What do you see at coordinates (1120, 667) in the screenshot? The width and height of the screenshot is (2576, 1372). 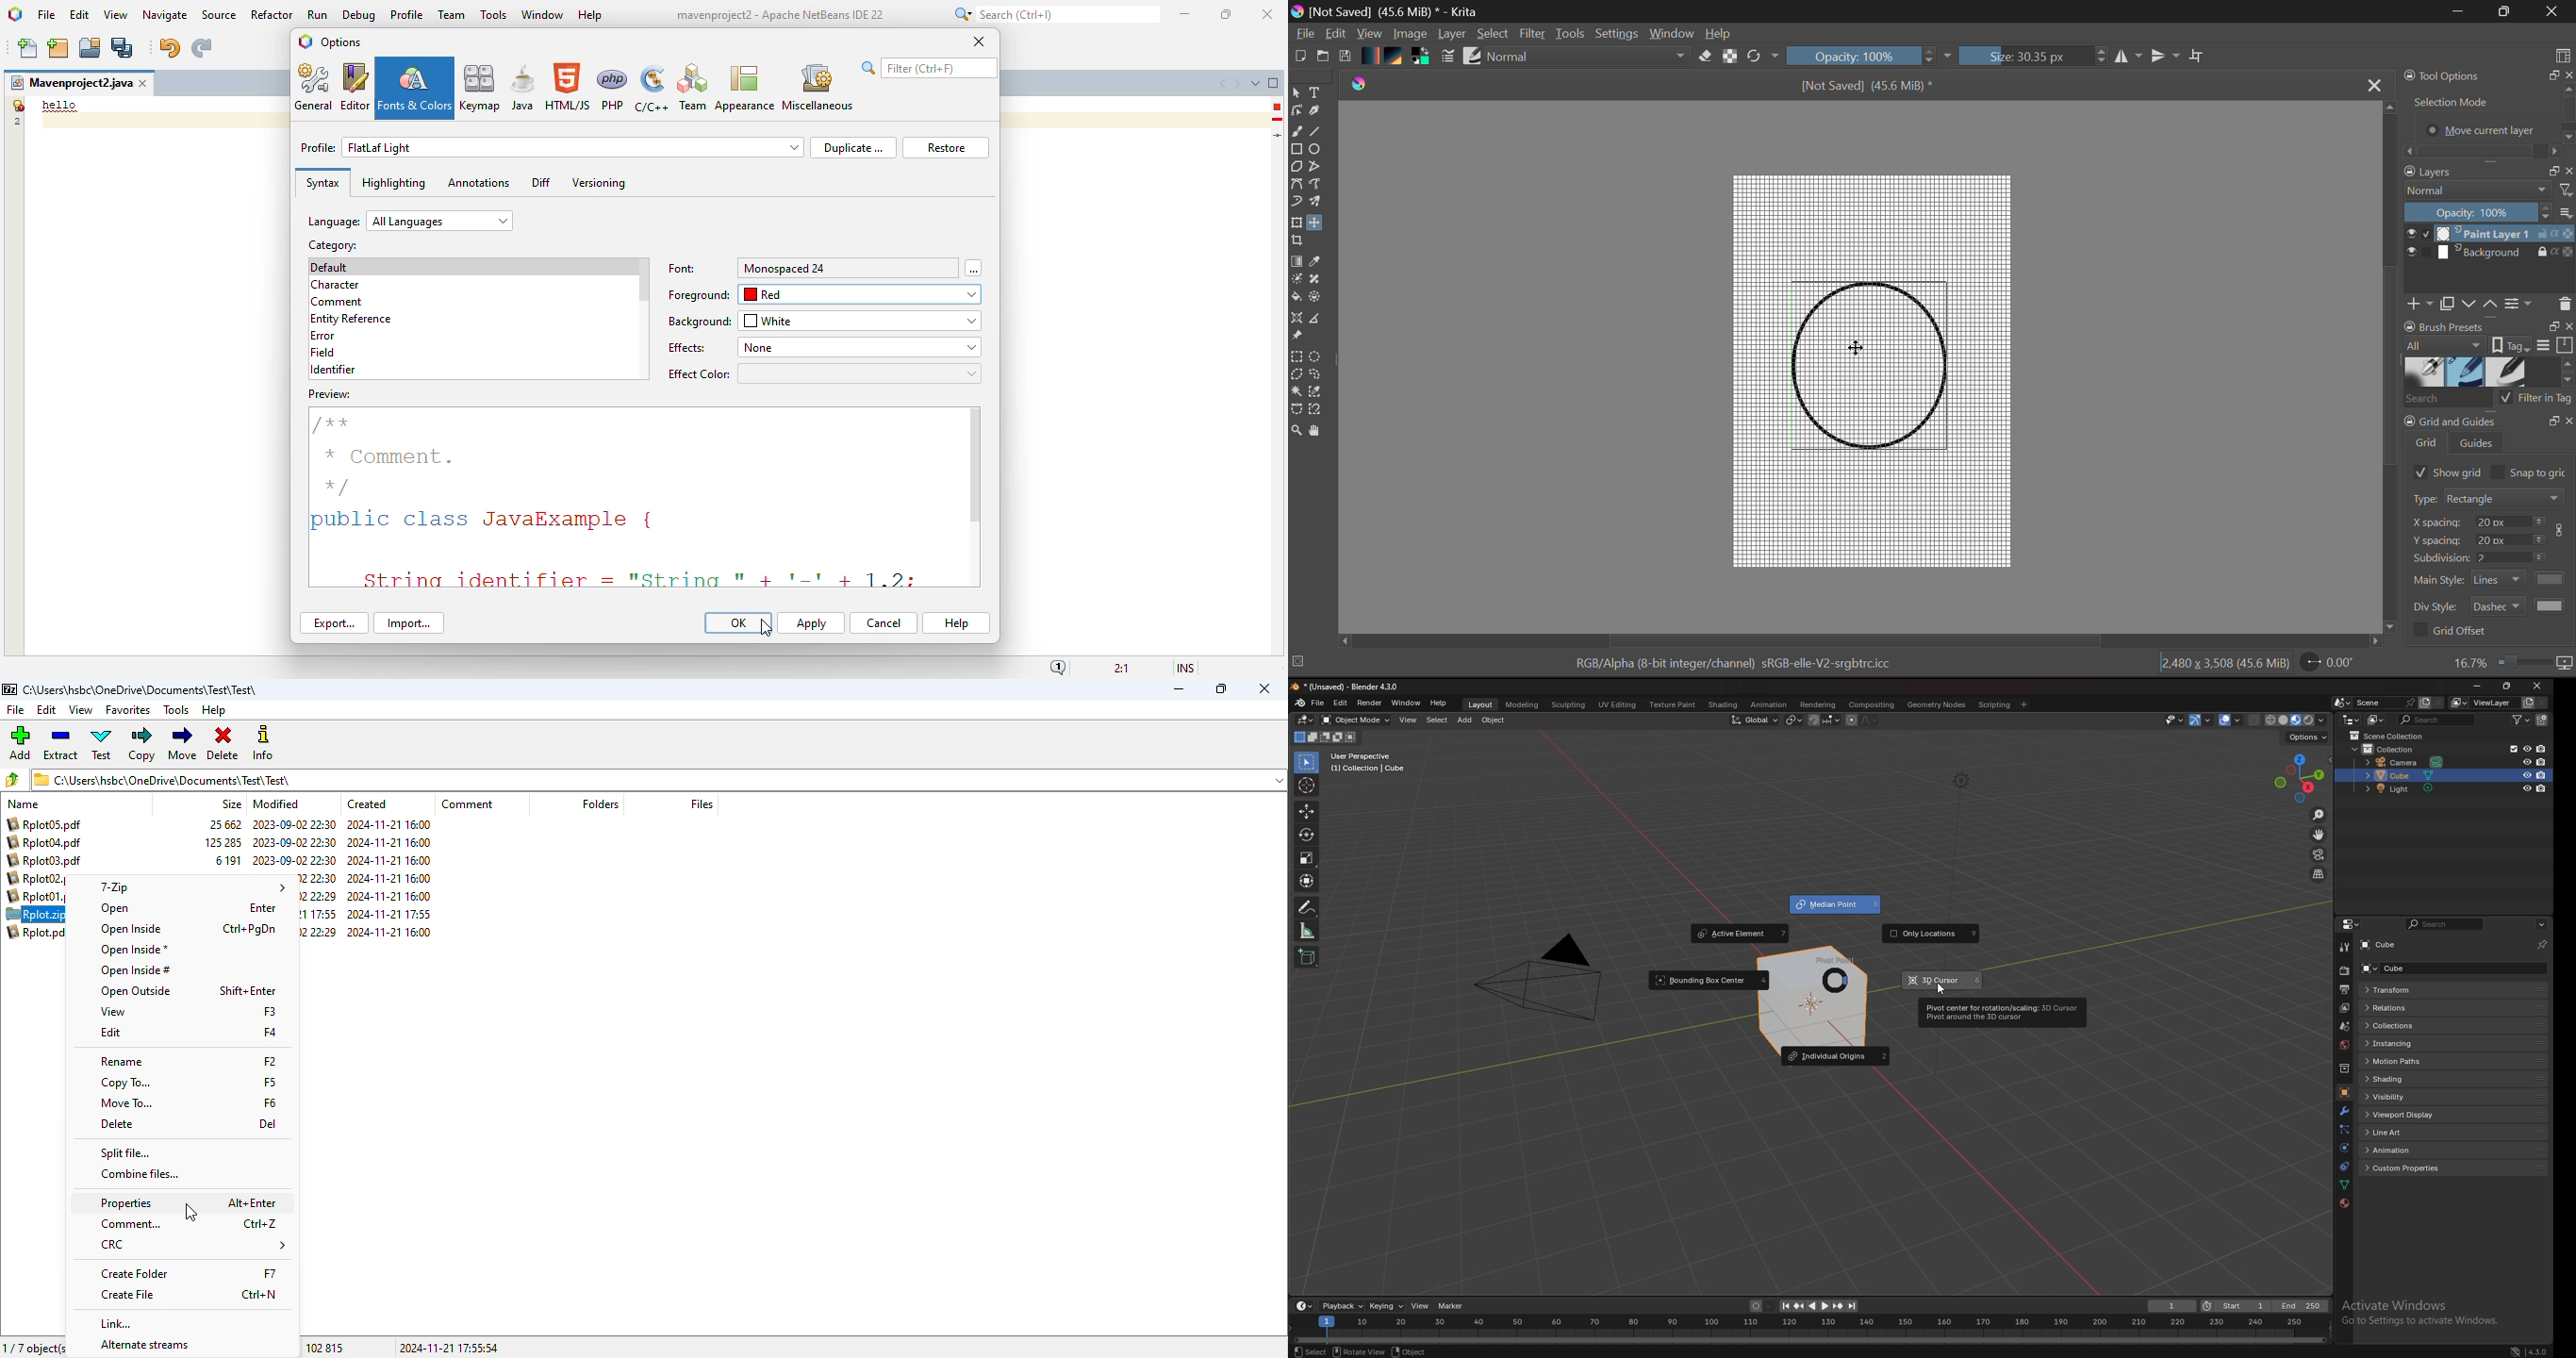 I see `magnification ratio` at bounding box center [1120, 667].